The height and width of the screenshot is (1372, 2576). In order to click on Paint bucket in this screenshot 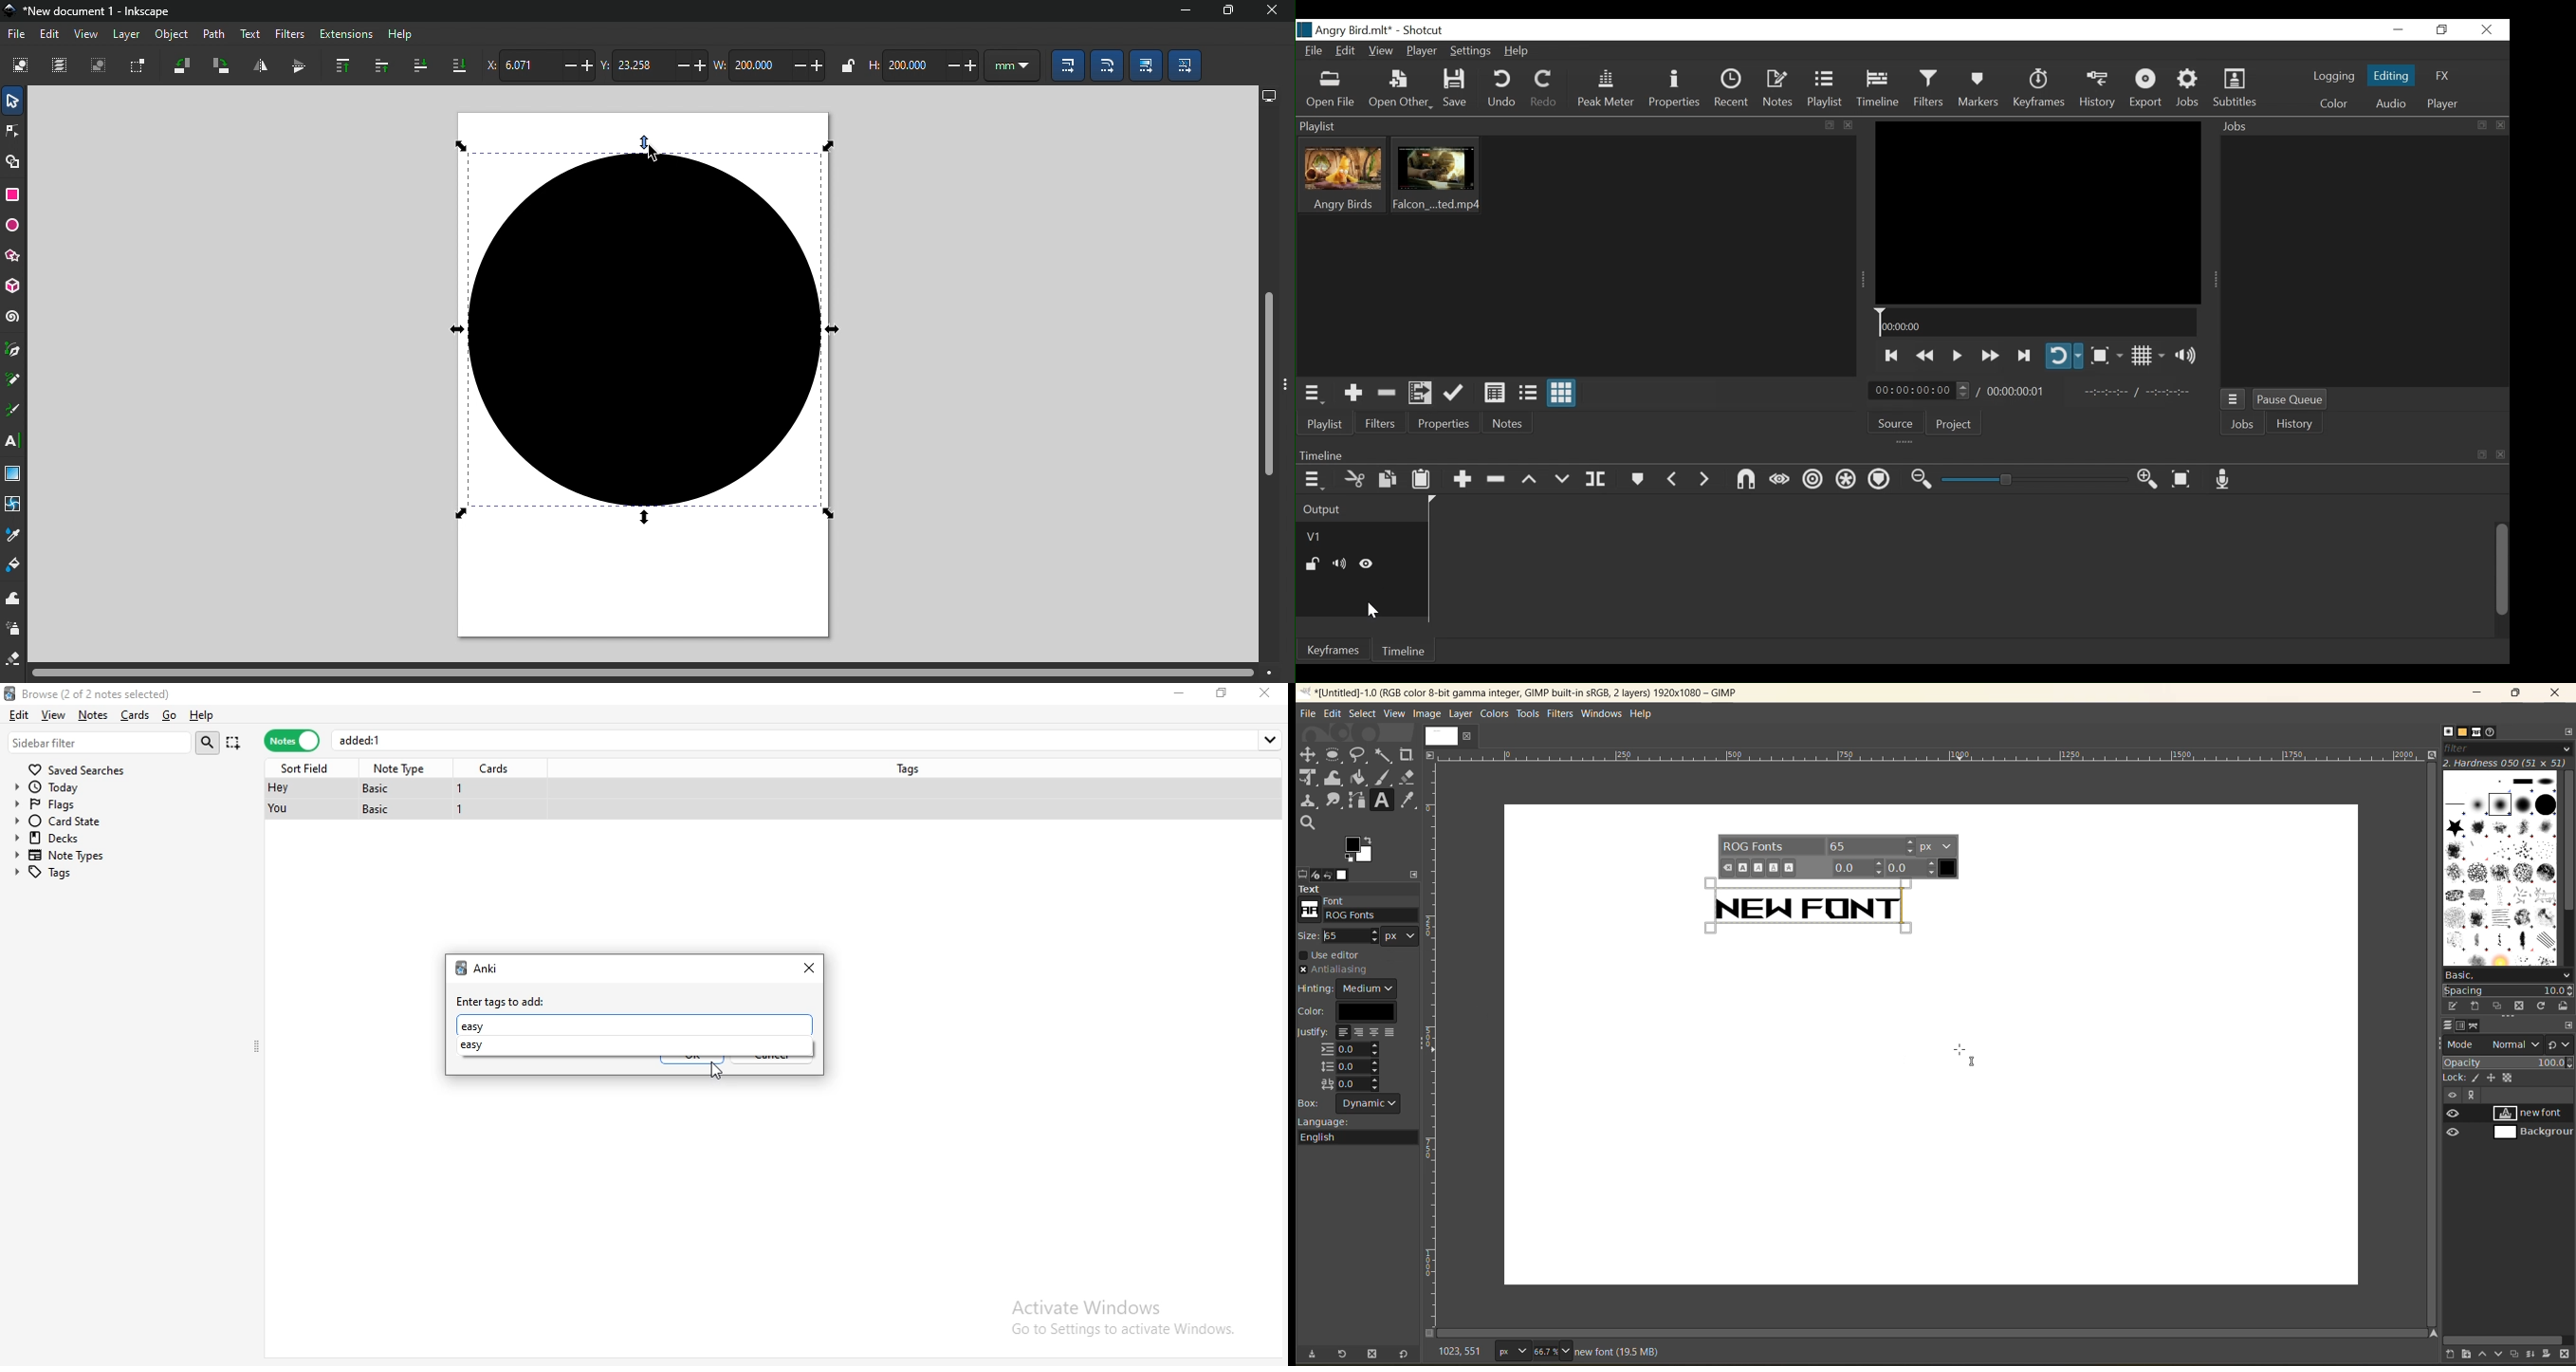, I will do `click(14, 565)`.